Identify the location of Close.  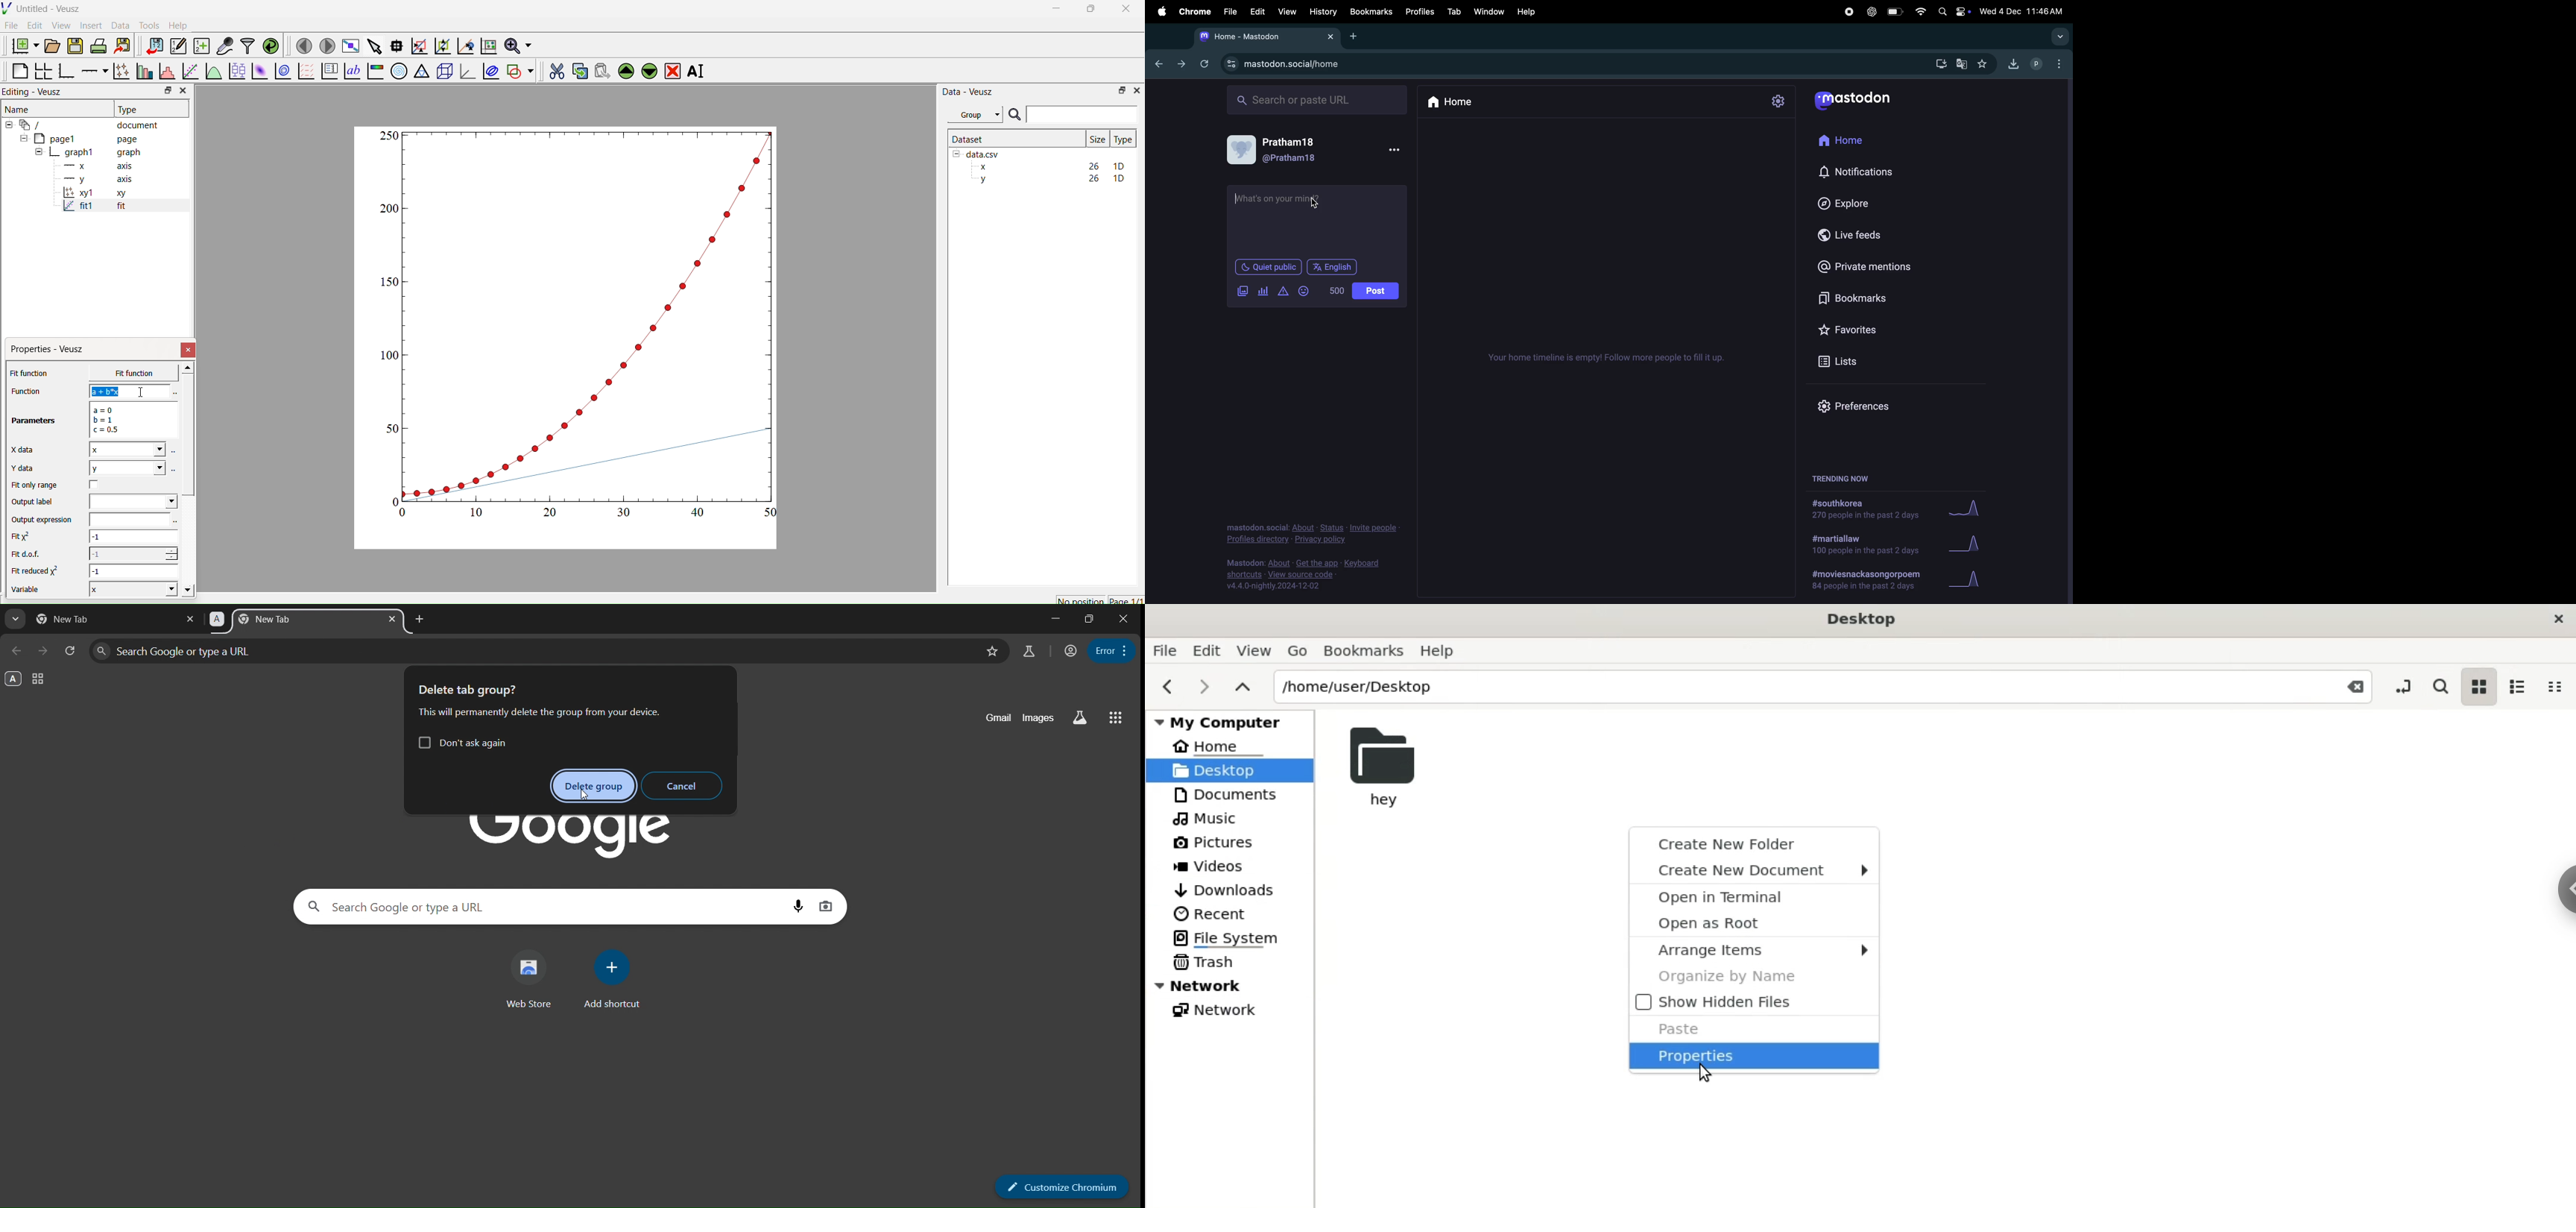
(183, 91).